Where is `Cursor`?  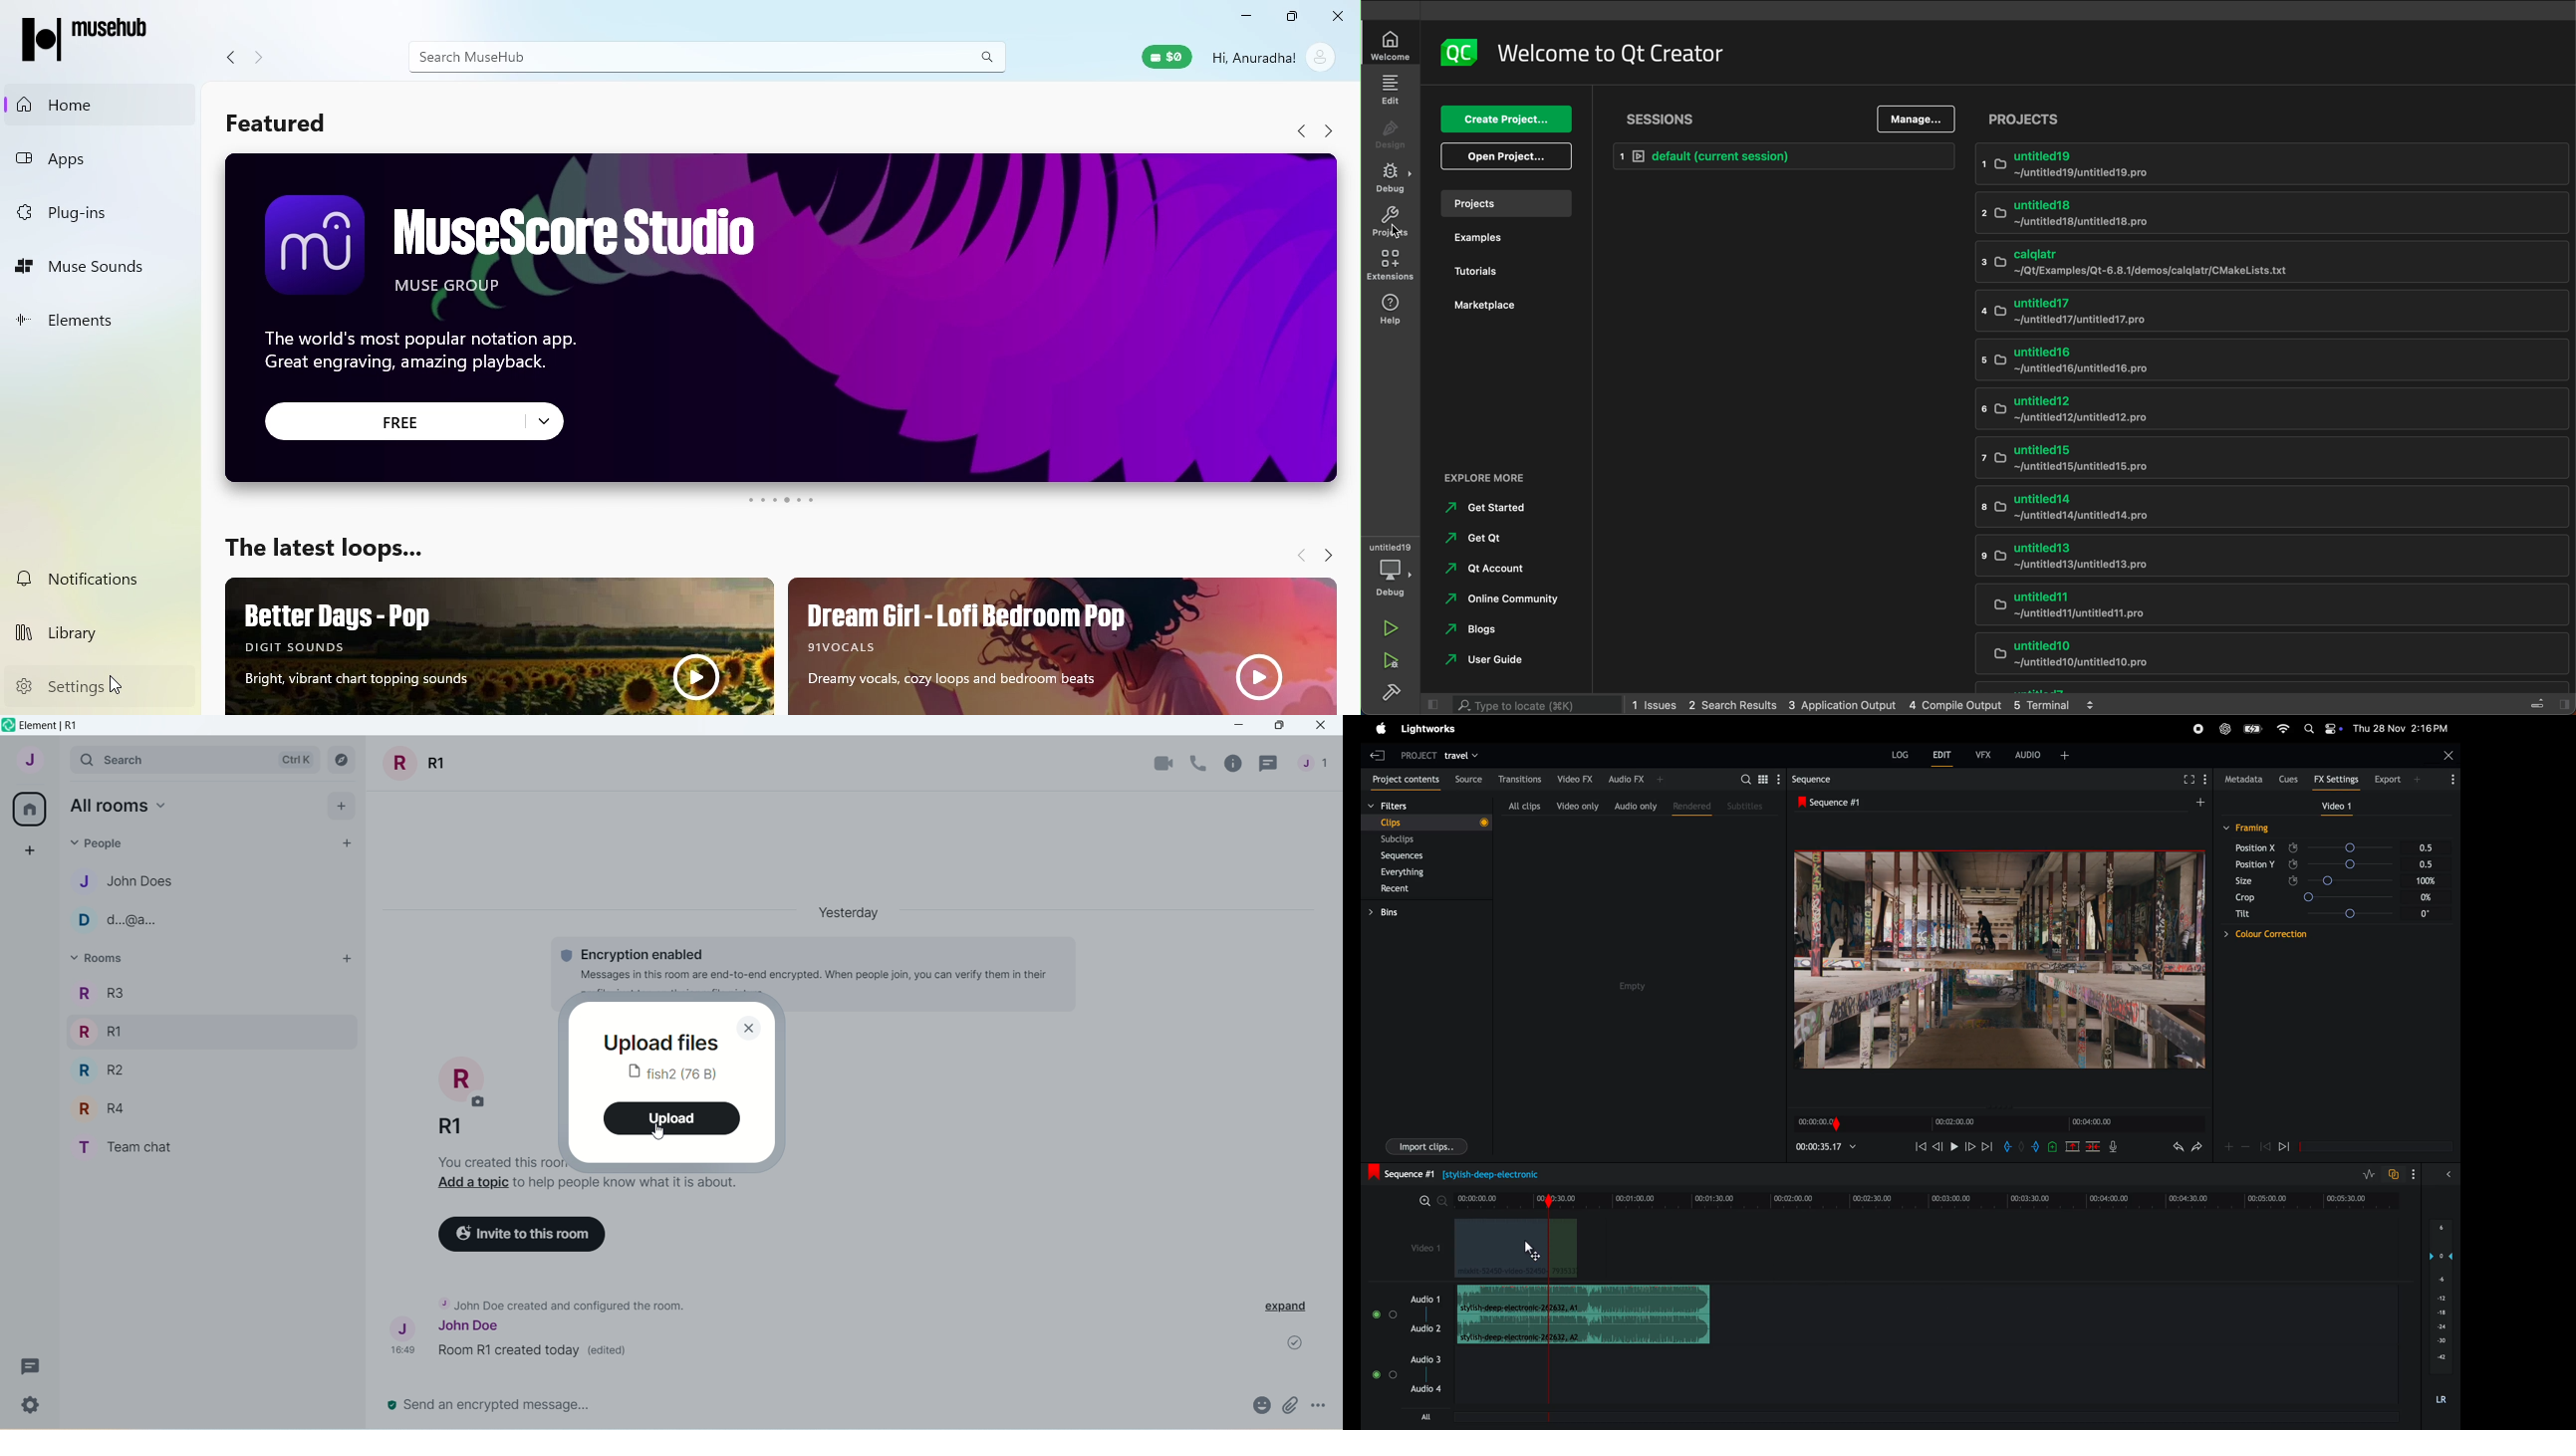 Cursor is located at coordinates (660, 1135).